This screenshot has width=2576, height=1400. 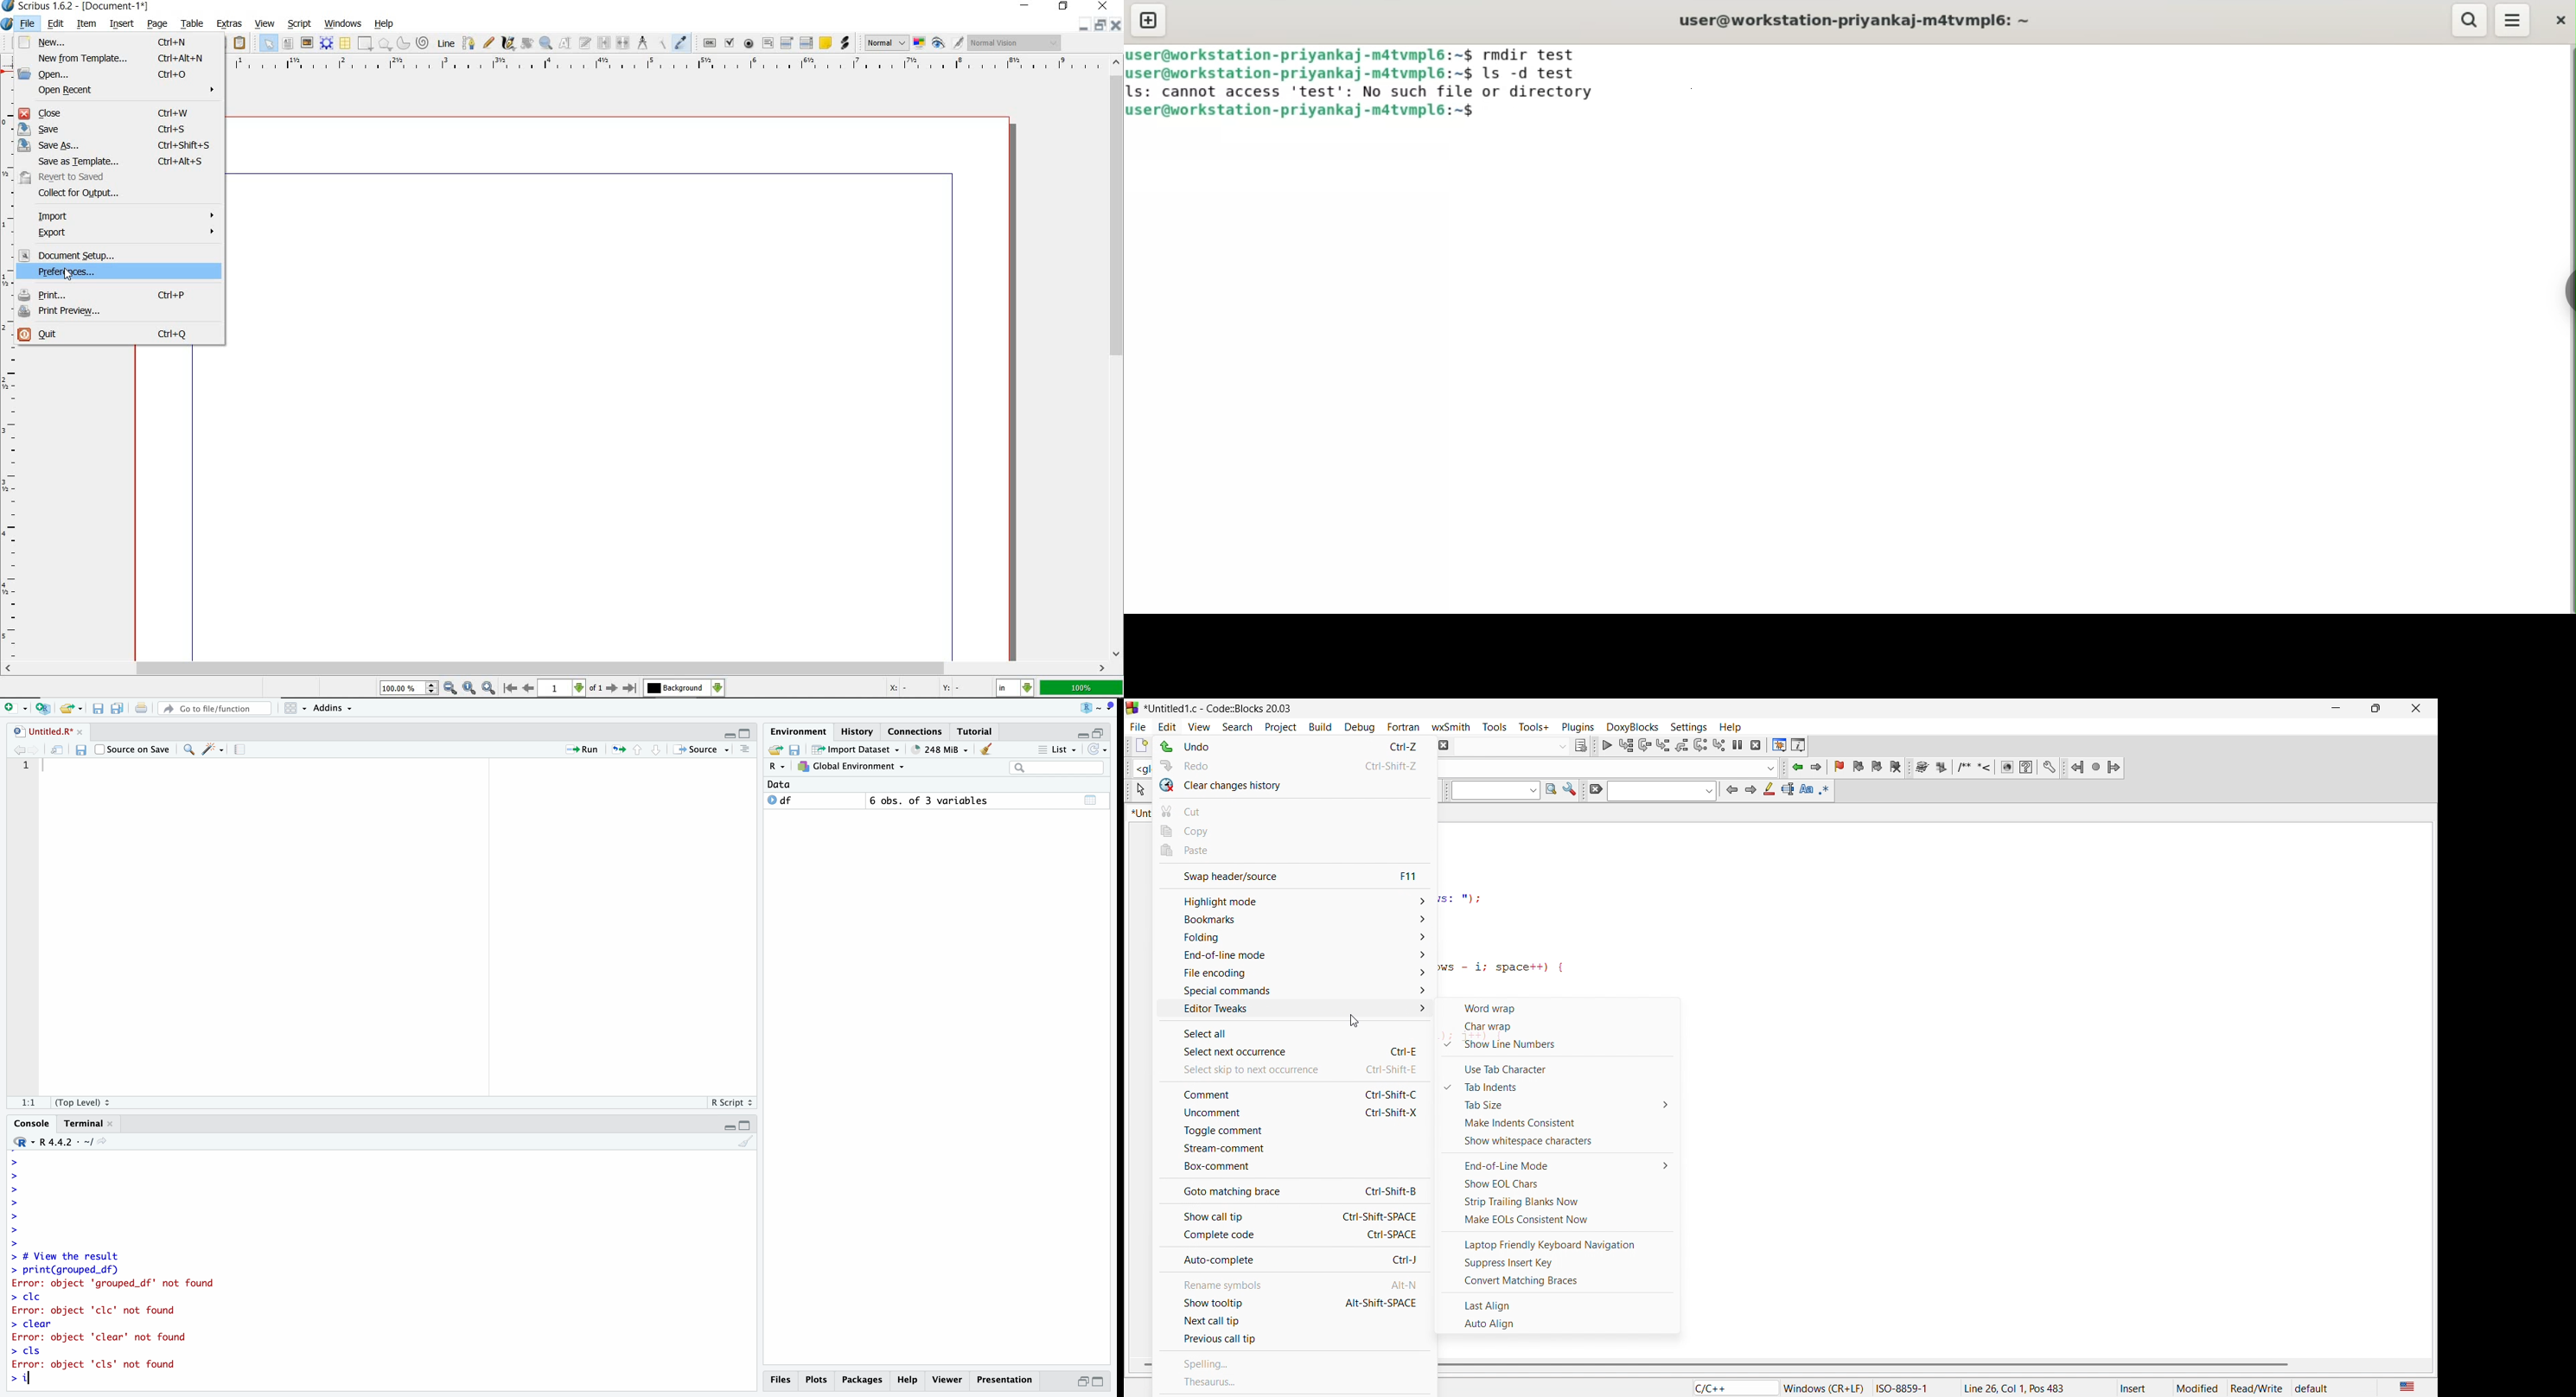 I want to click on Open in new window, so click(x=59, y=750).